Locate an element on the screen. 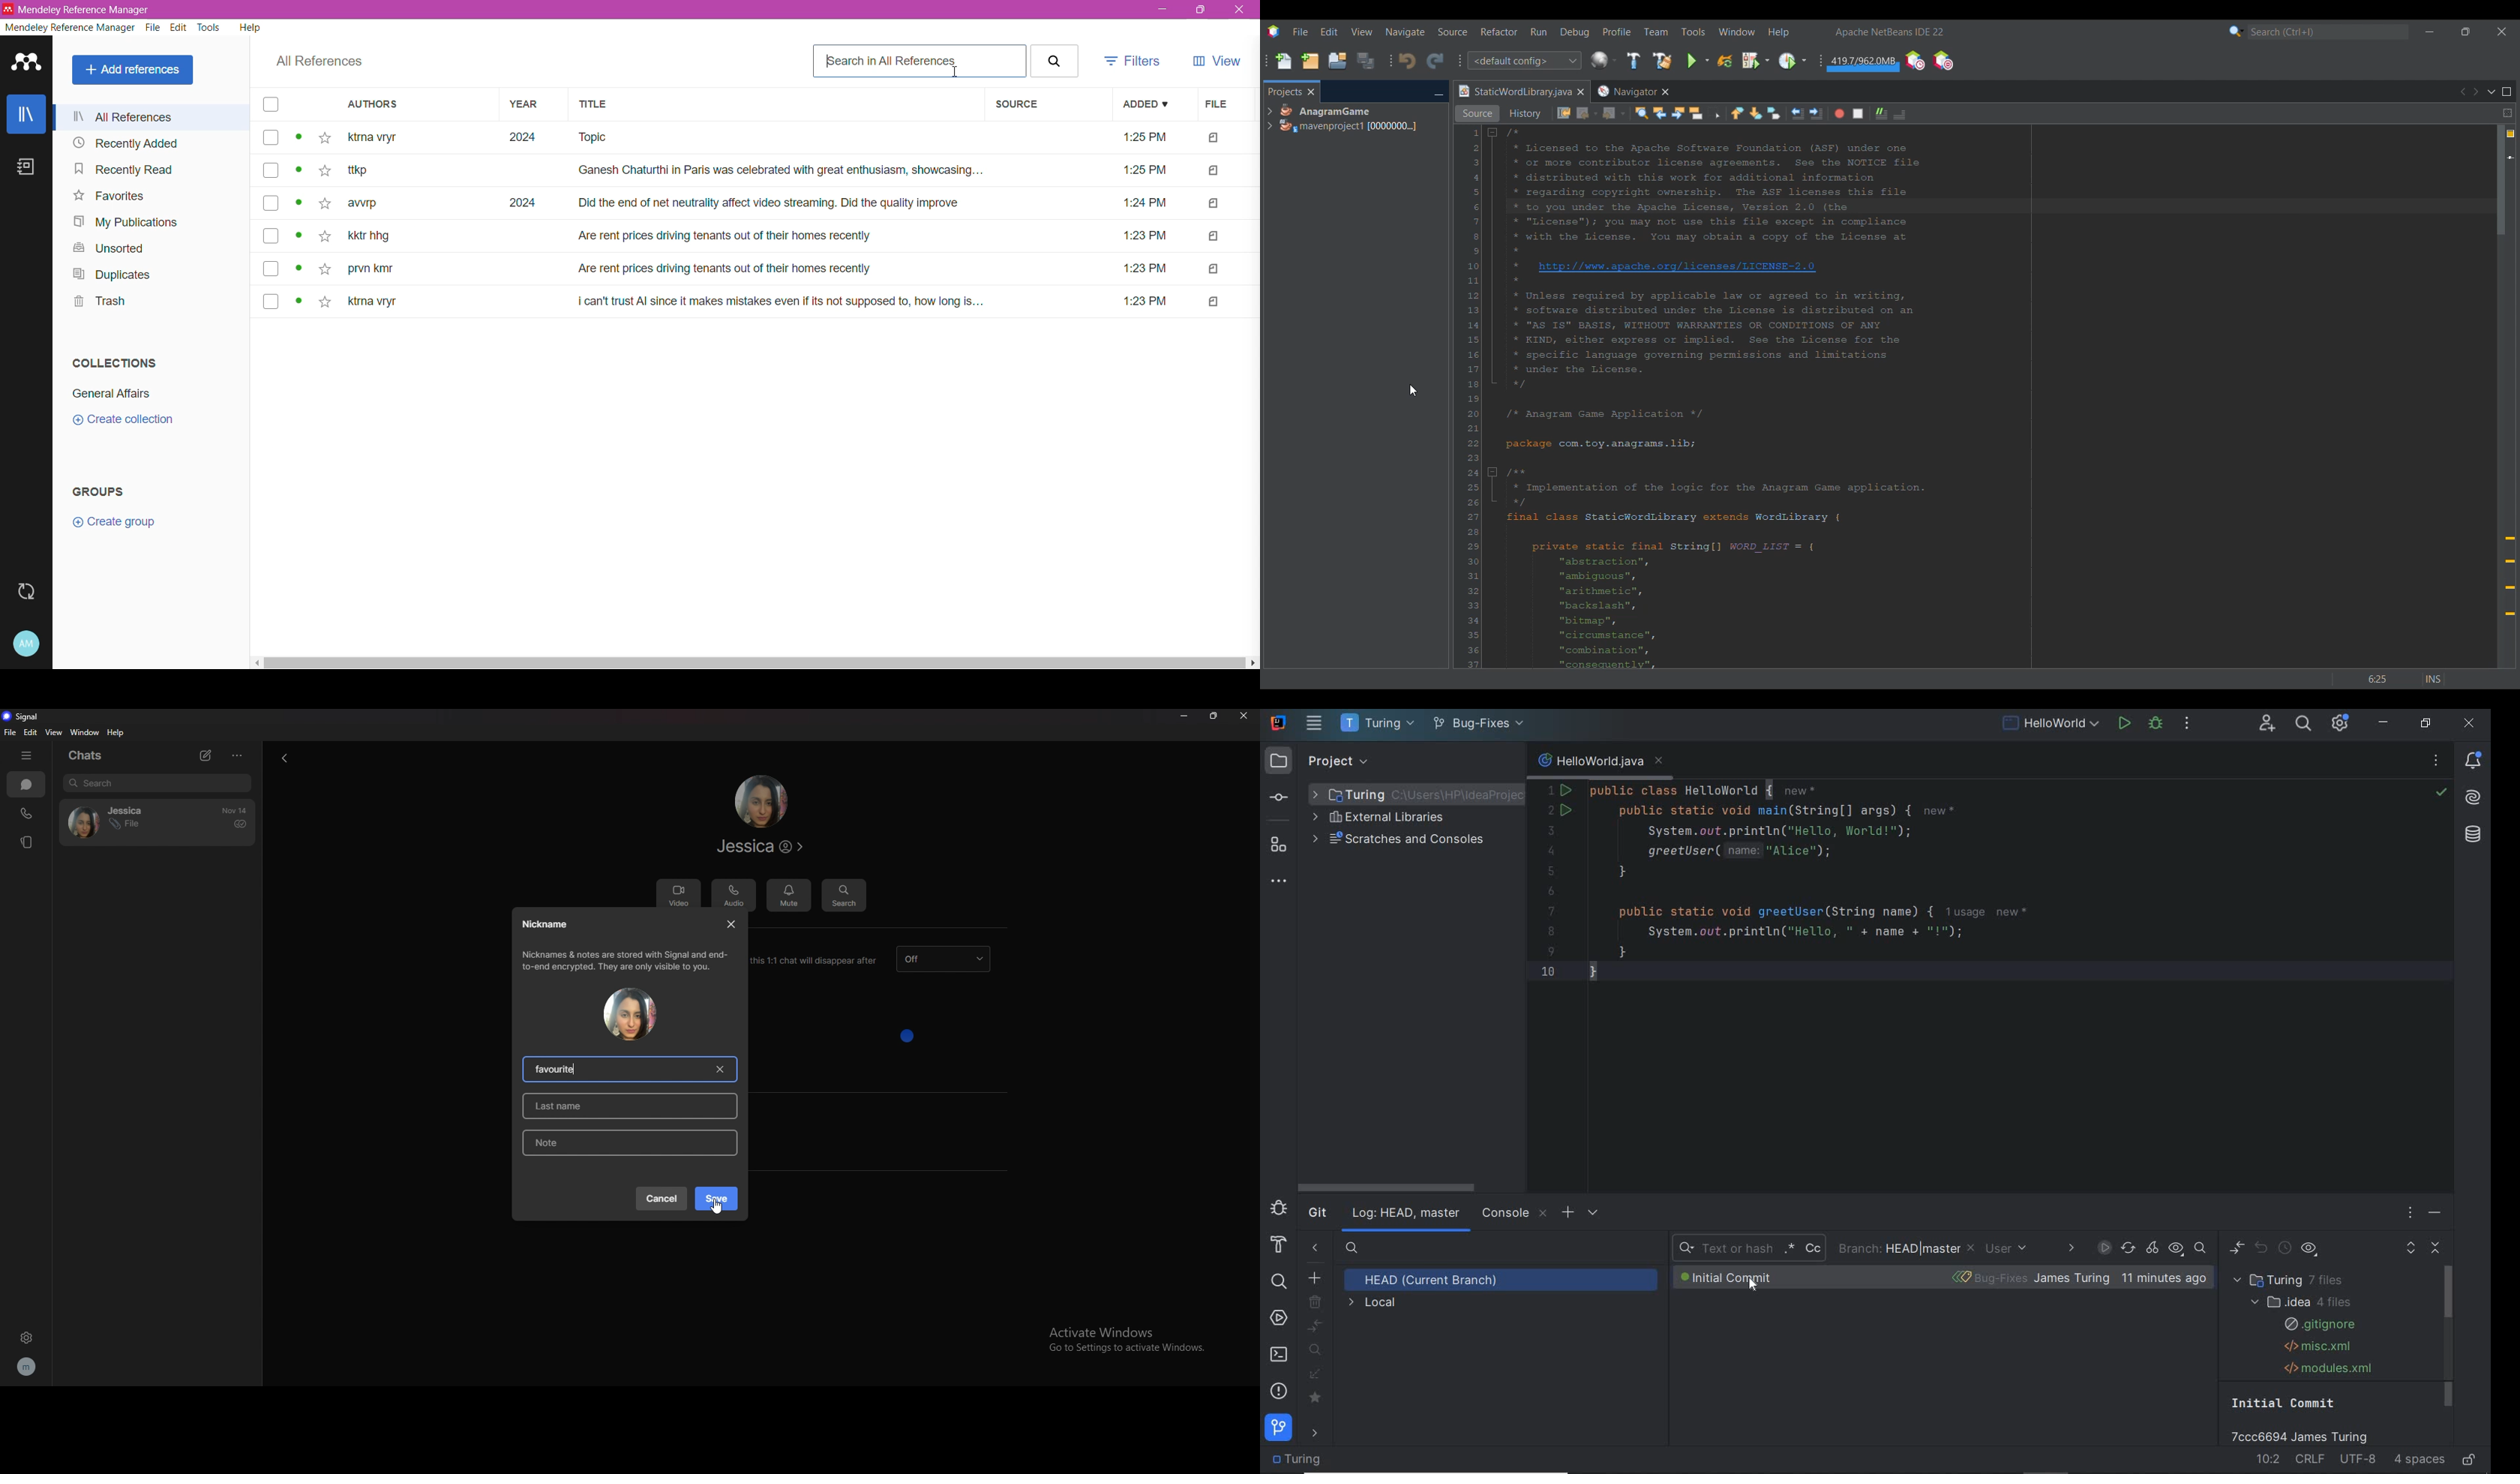 Image resolution: width=2520 pixels, height=1484 pixels.  ttkp Ganesh Chaturthi in Paris was celebrated with great enthusiasm, showcasing...   1:25 PM is located at coordinates (763, 172).